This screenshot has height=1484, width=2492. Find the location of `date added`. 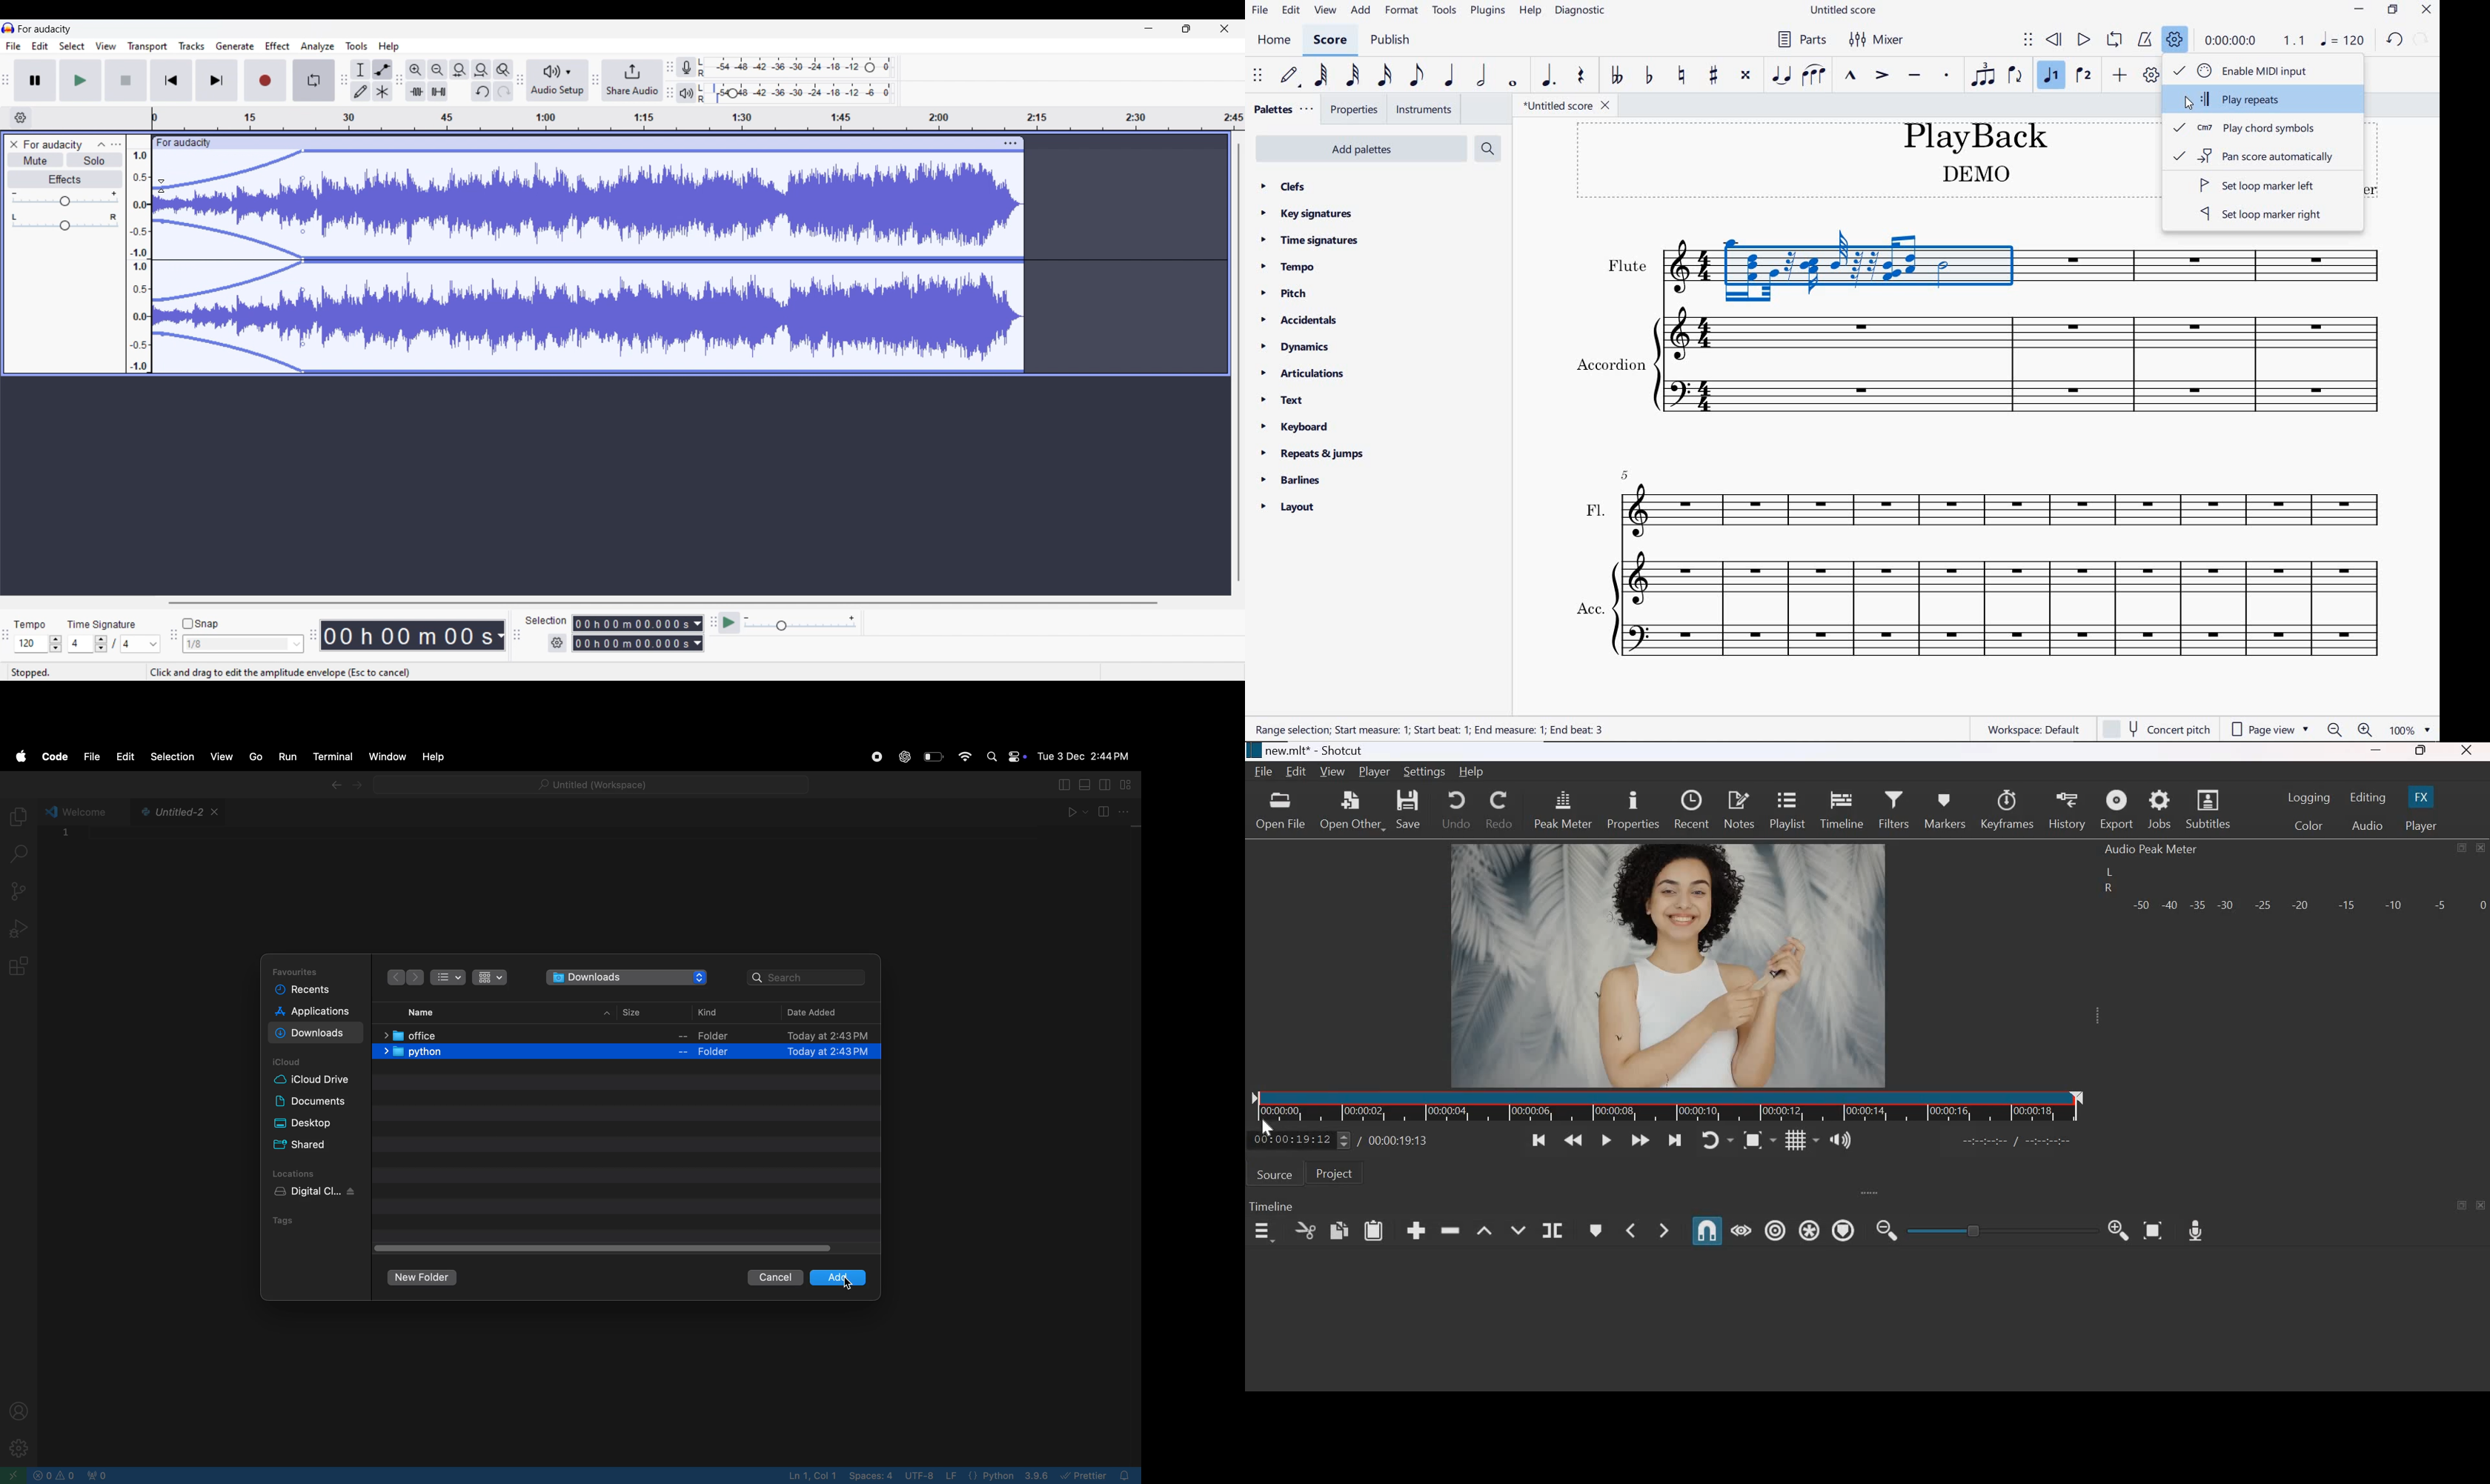

date added is located at coordinates (817, 1012).